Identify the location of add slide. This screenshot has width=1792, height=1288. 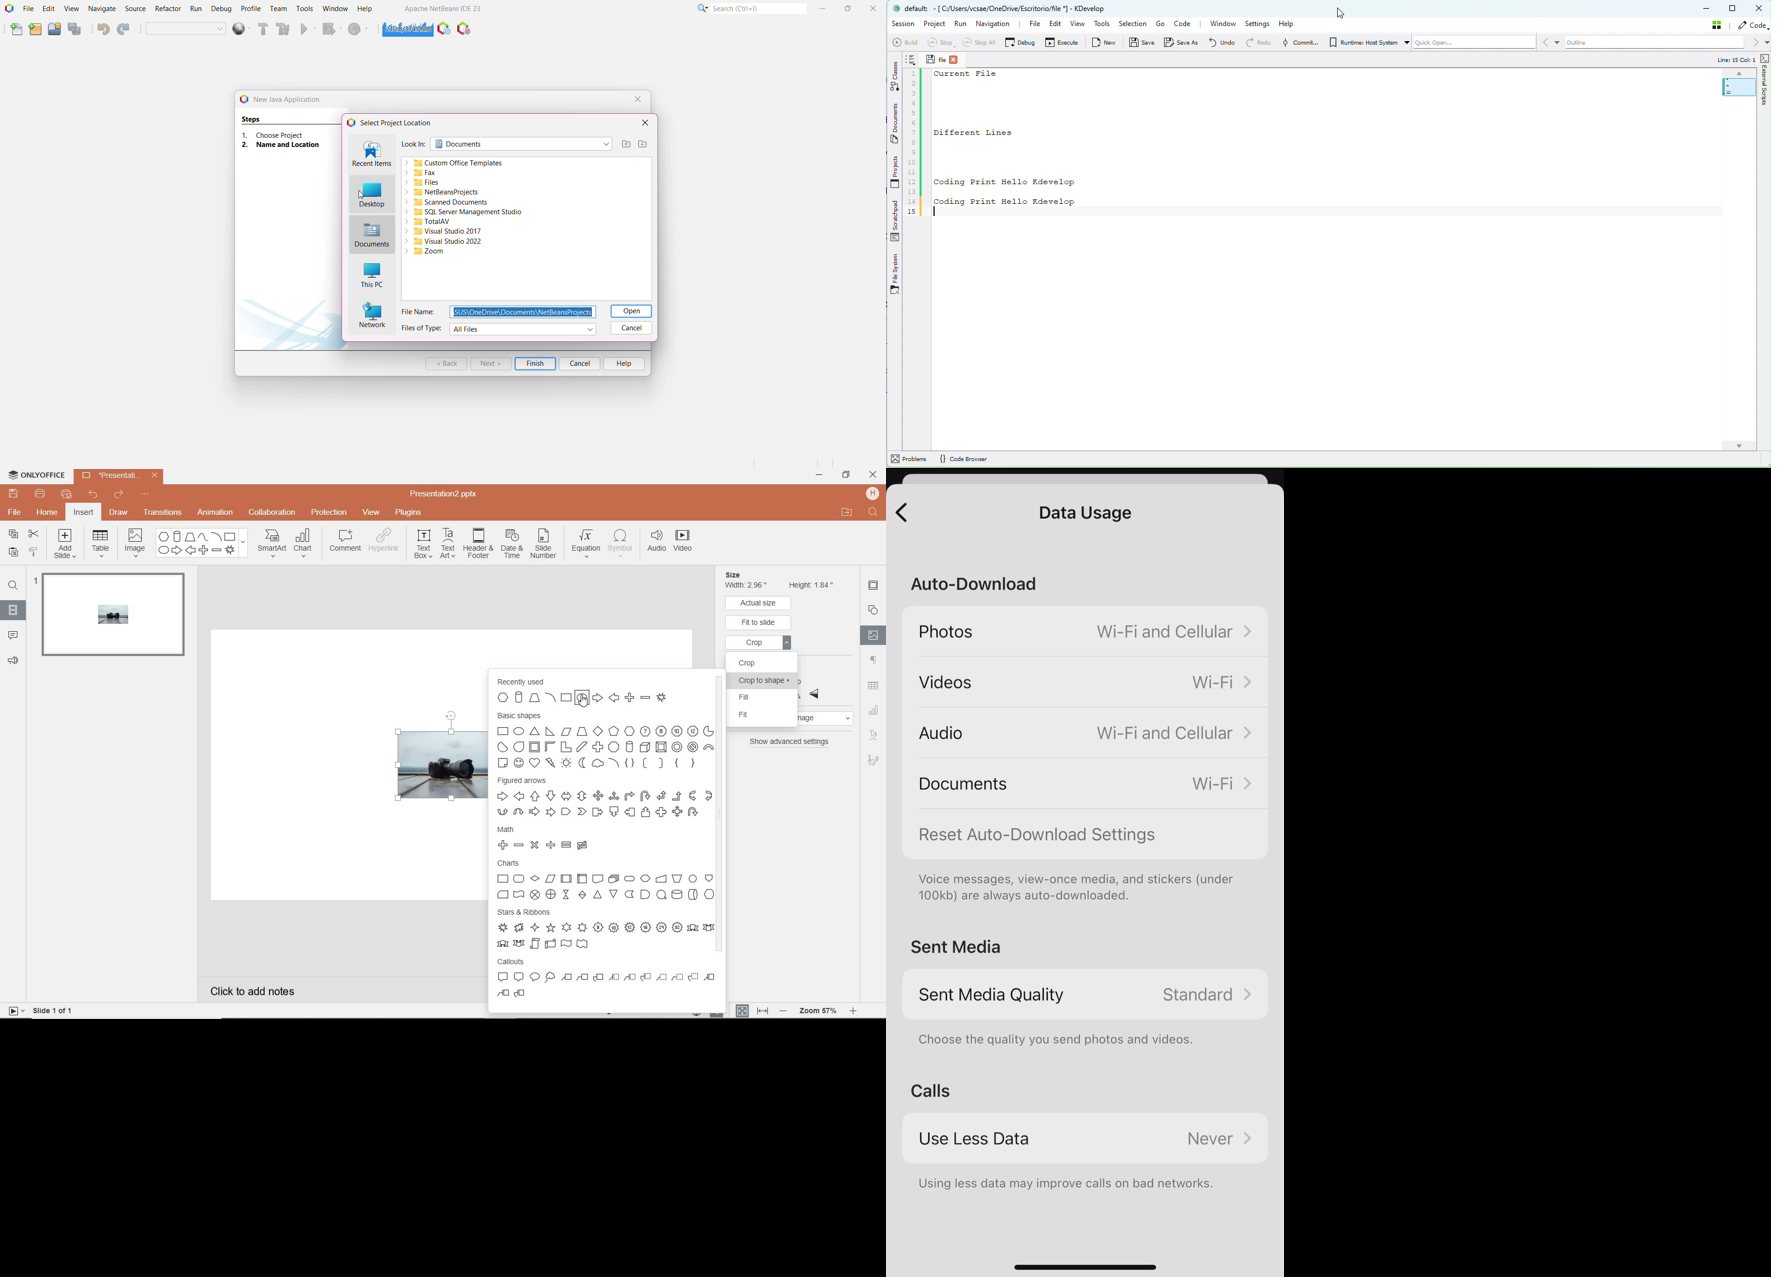
(66, 544).